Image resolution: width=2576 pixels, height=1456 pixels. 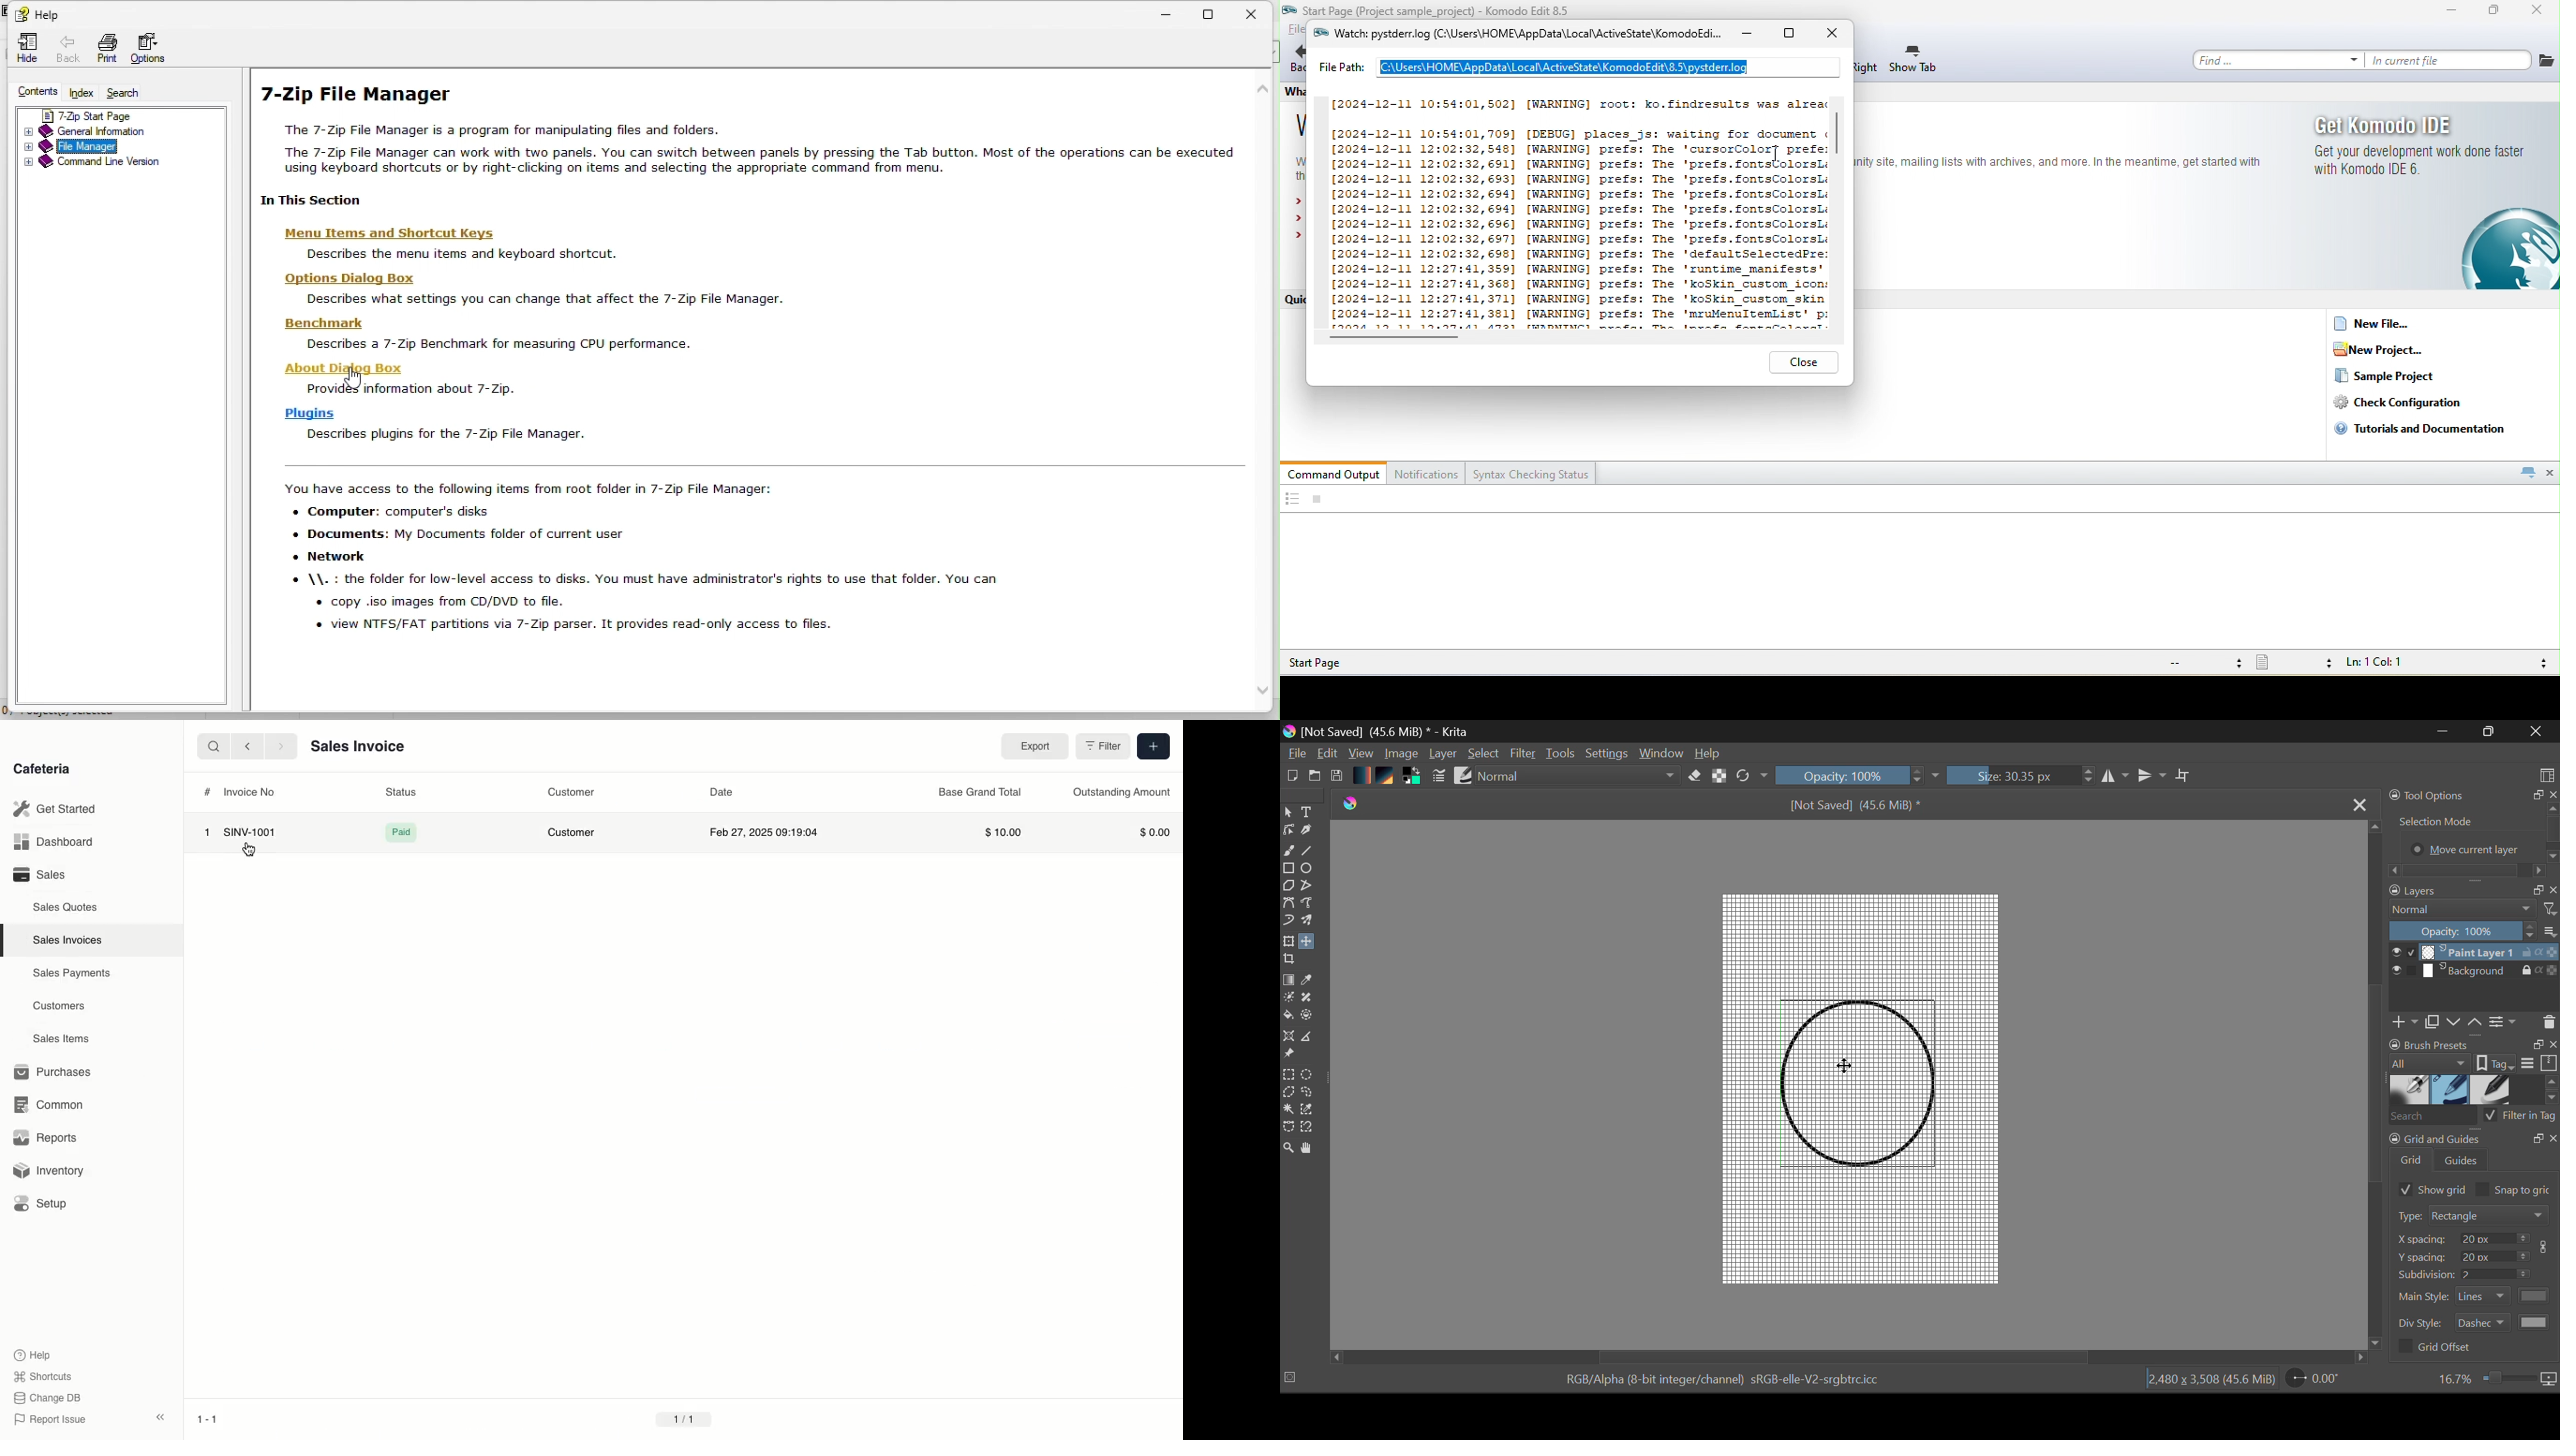 I want to click on Rectangle, so click(x=1288, y=869).